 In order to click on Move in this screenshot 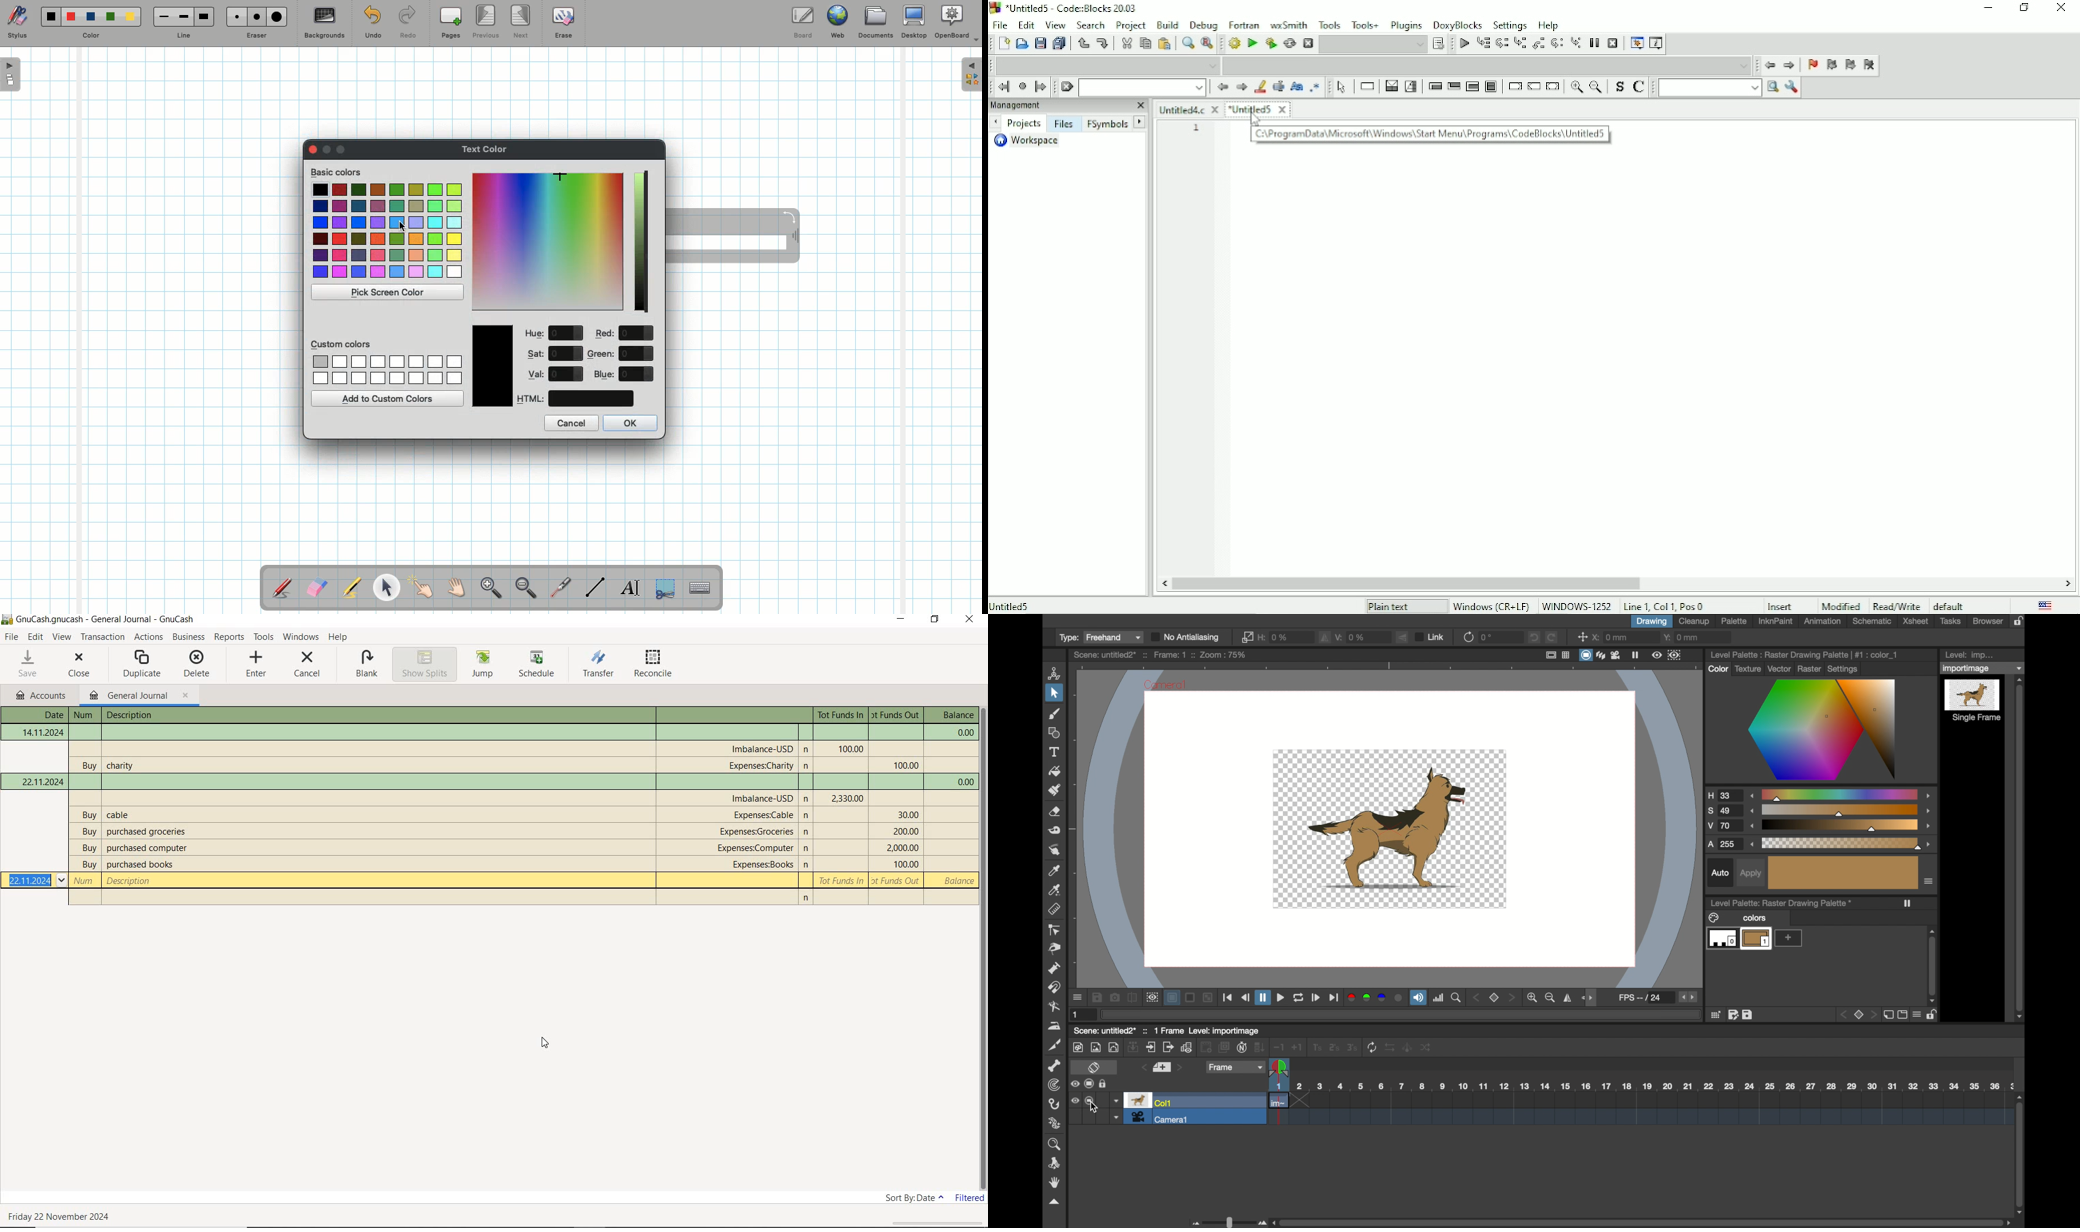, I will do `click(794, 237)`.